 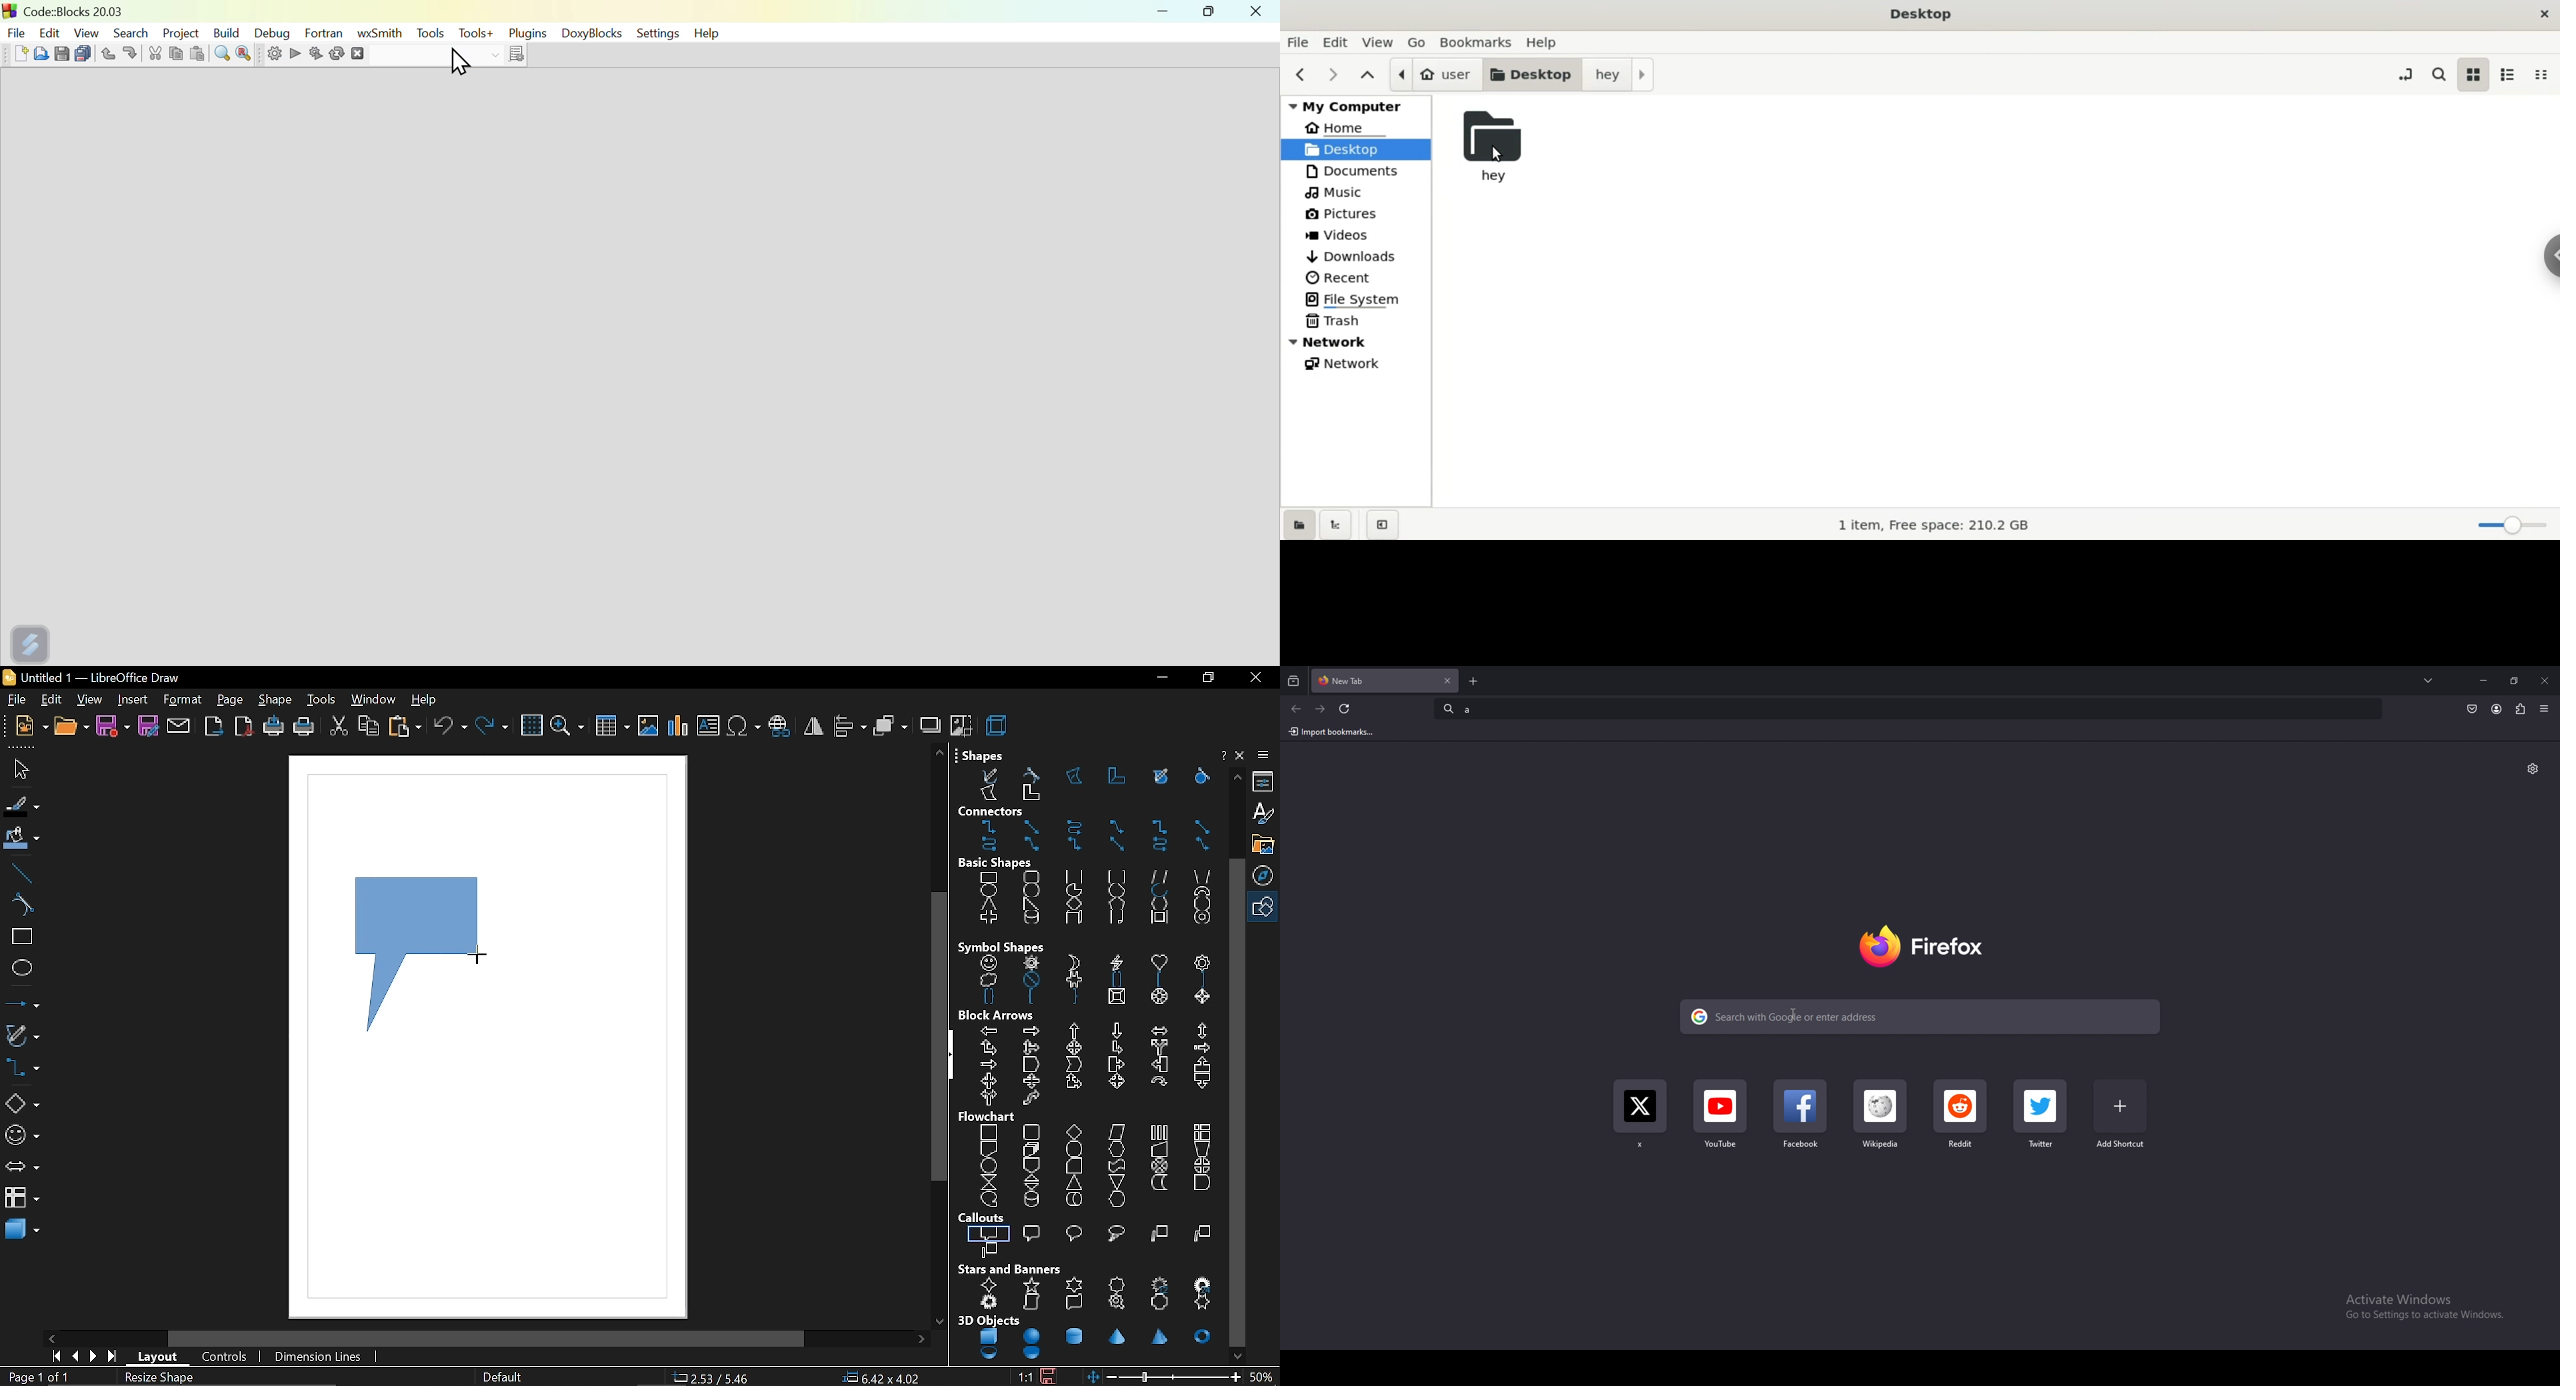 What do you see at coordinates (1159, 981) in the screenshot?
I see `left bracket` at bounding box center [1159, 981].